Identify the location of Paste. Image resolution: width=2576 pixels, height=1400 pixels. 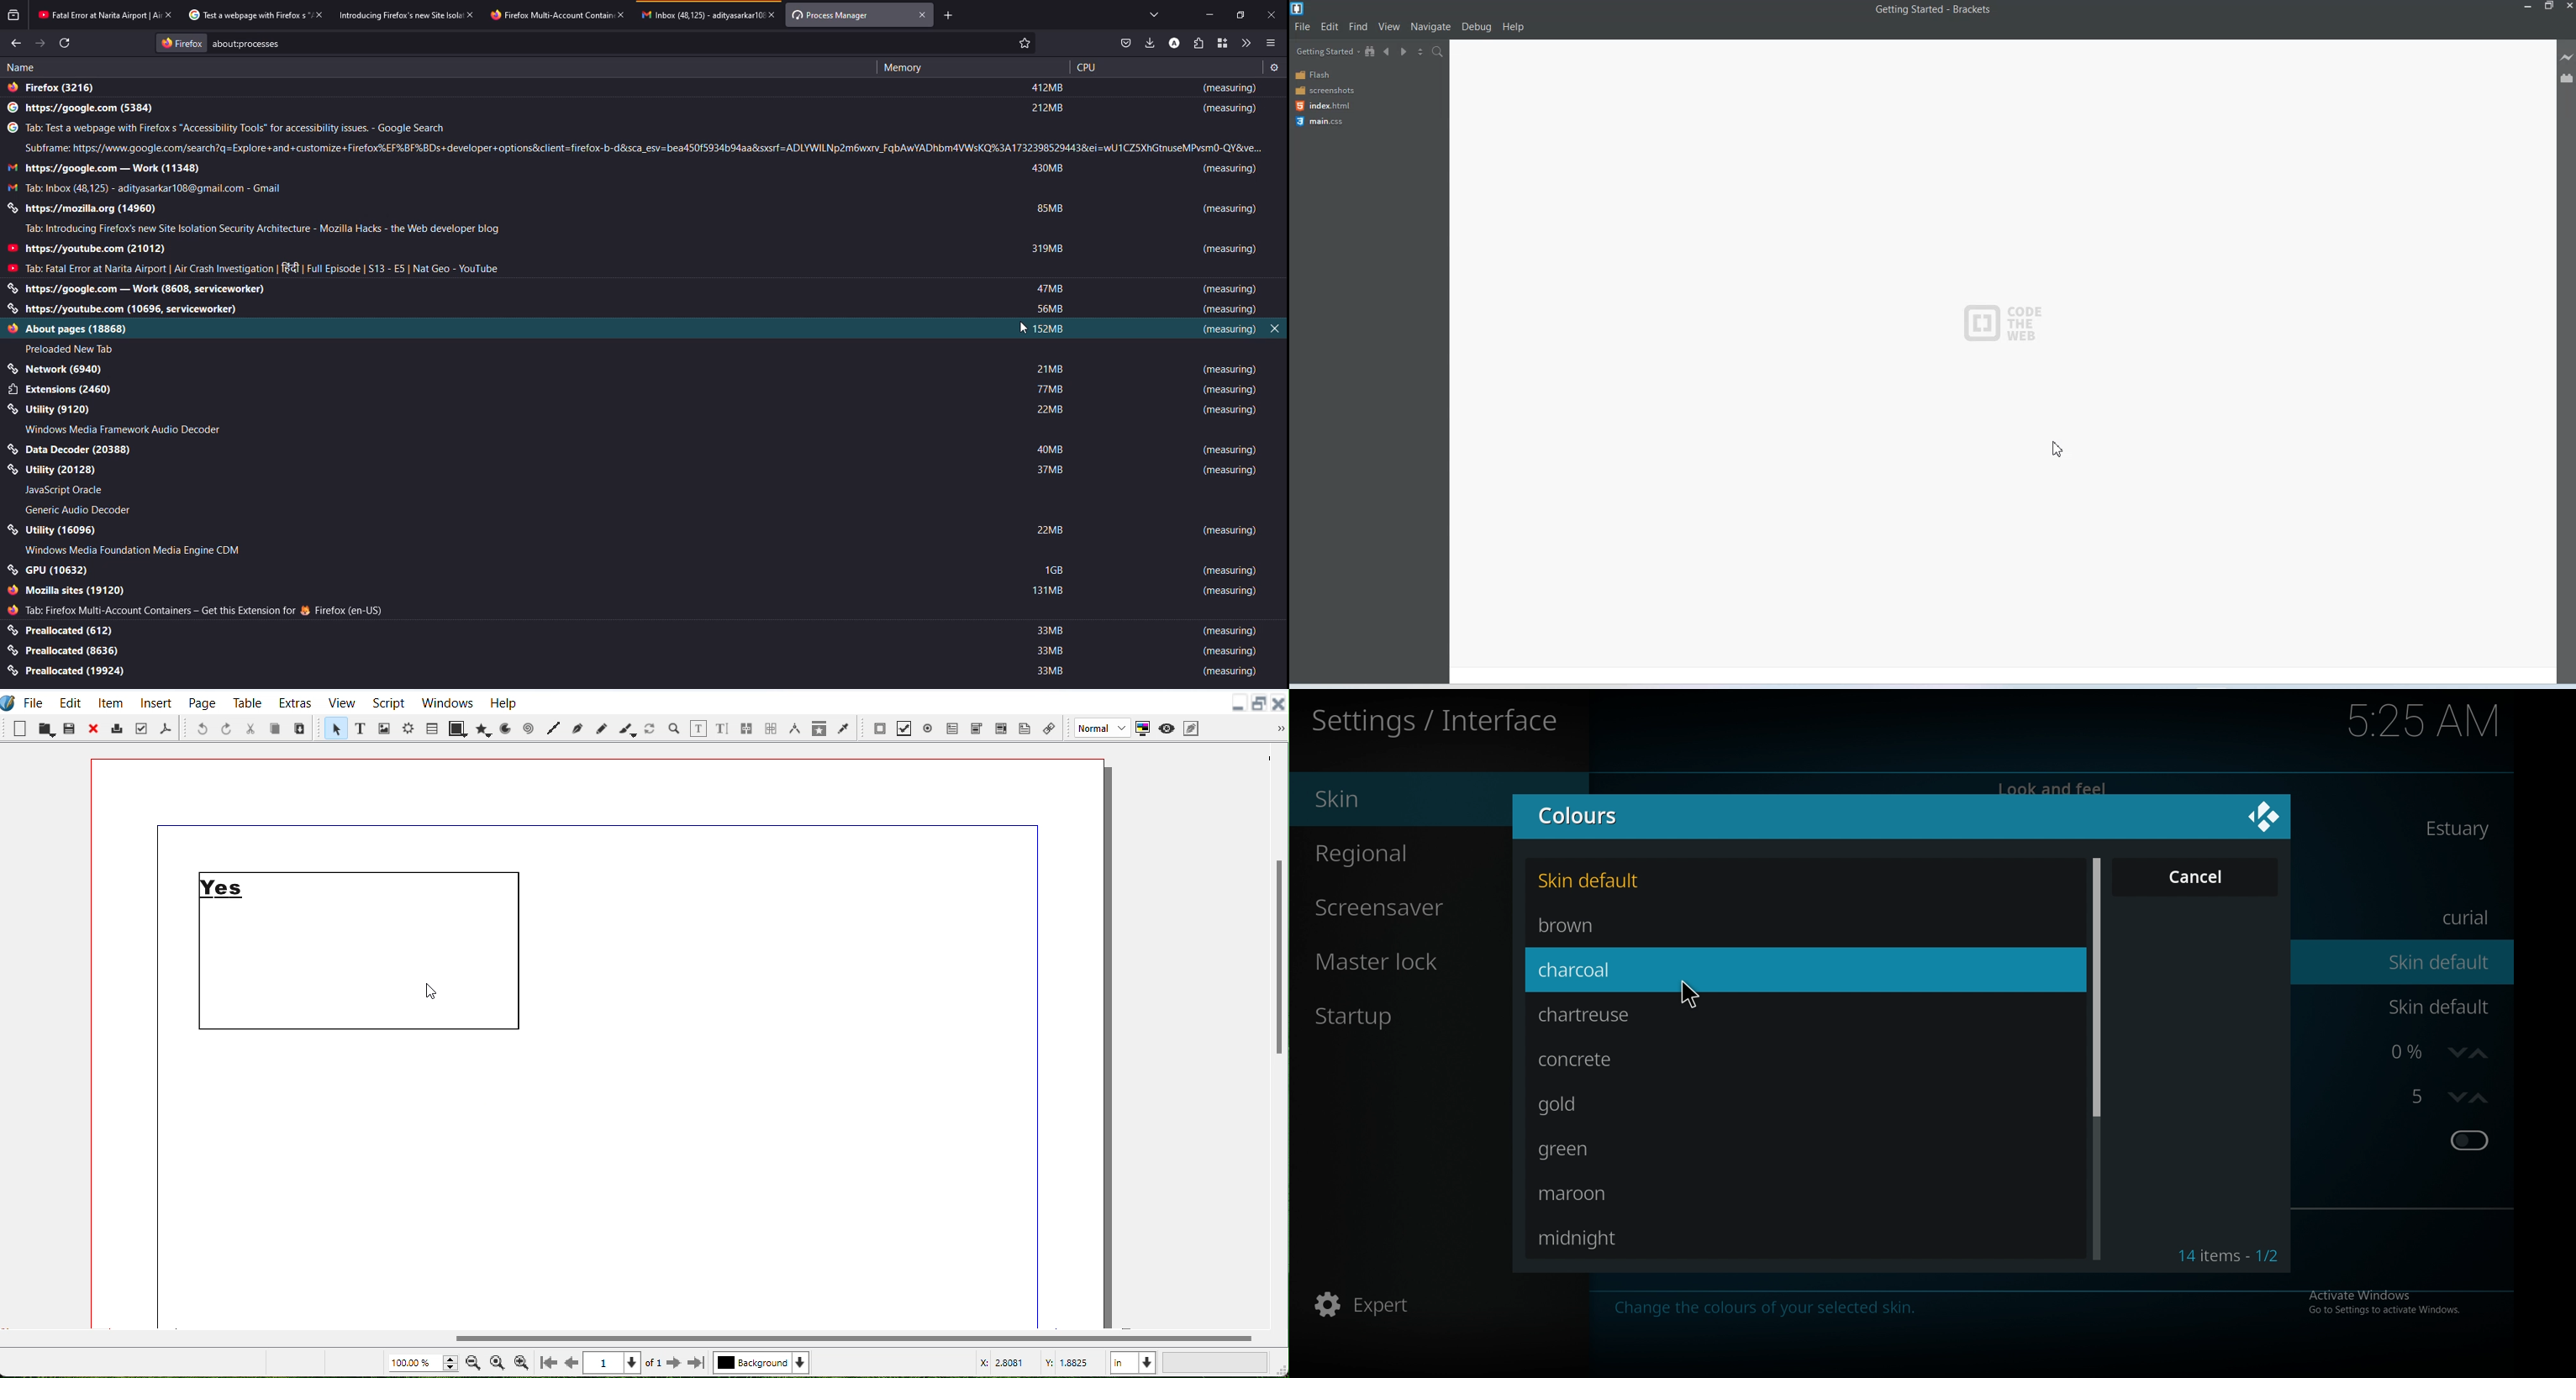
(300, 728).